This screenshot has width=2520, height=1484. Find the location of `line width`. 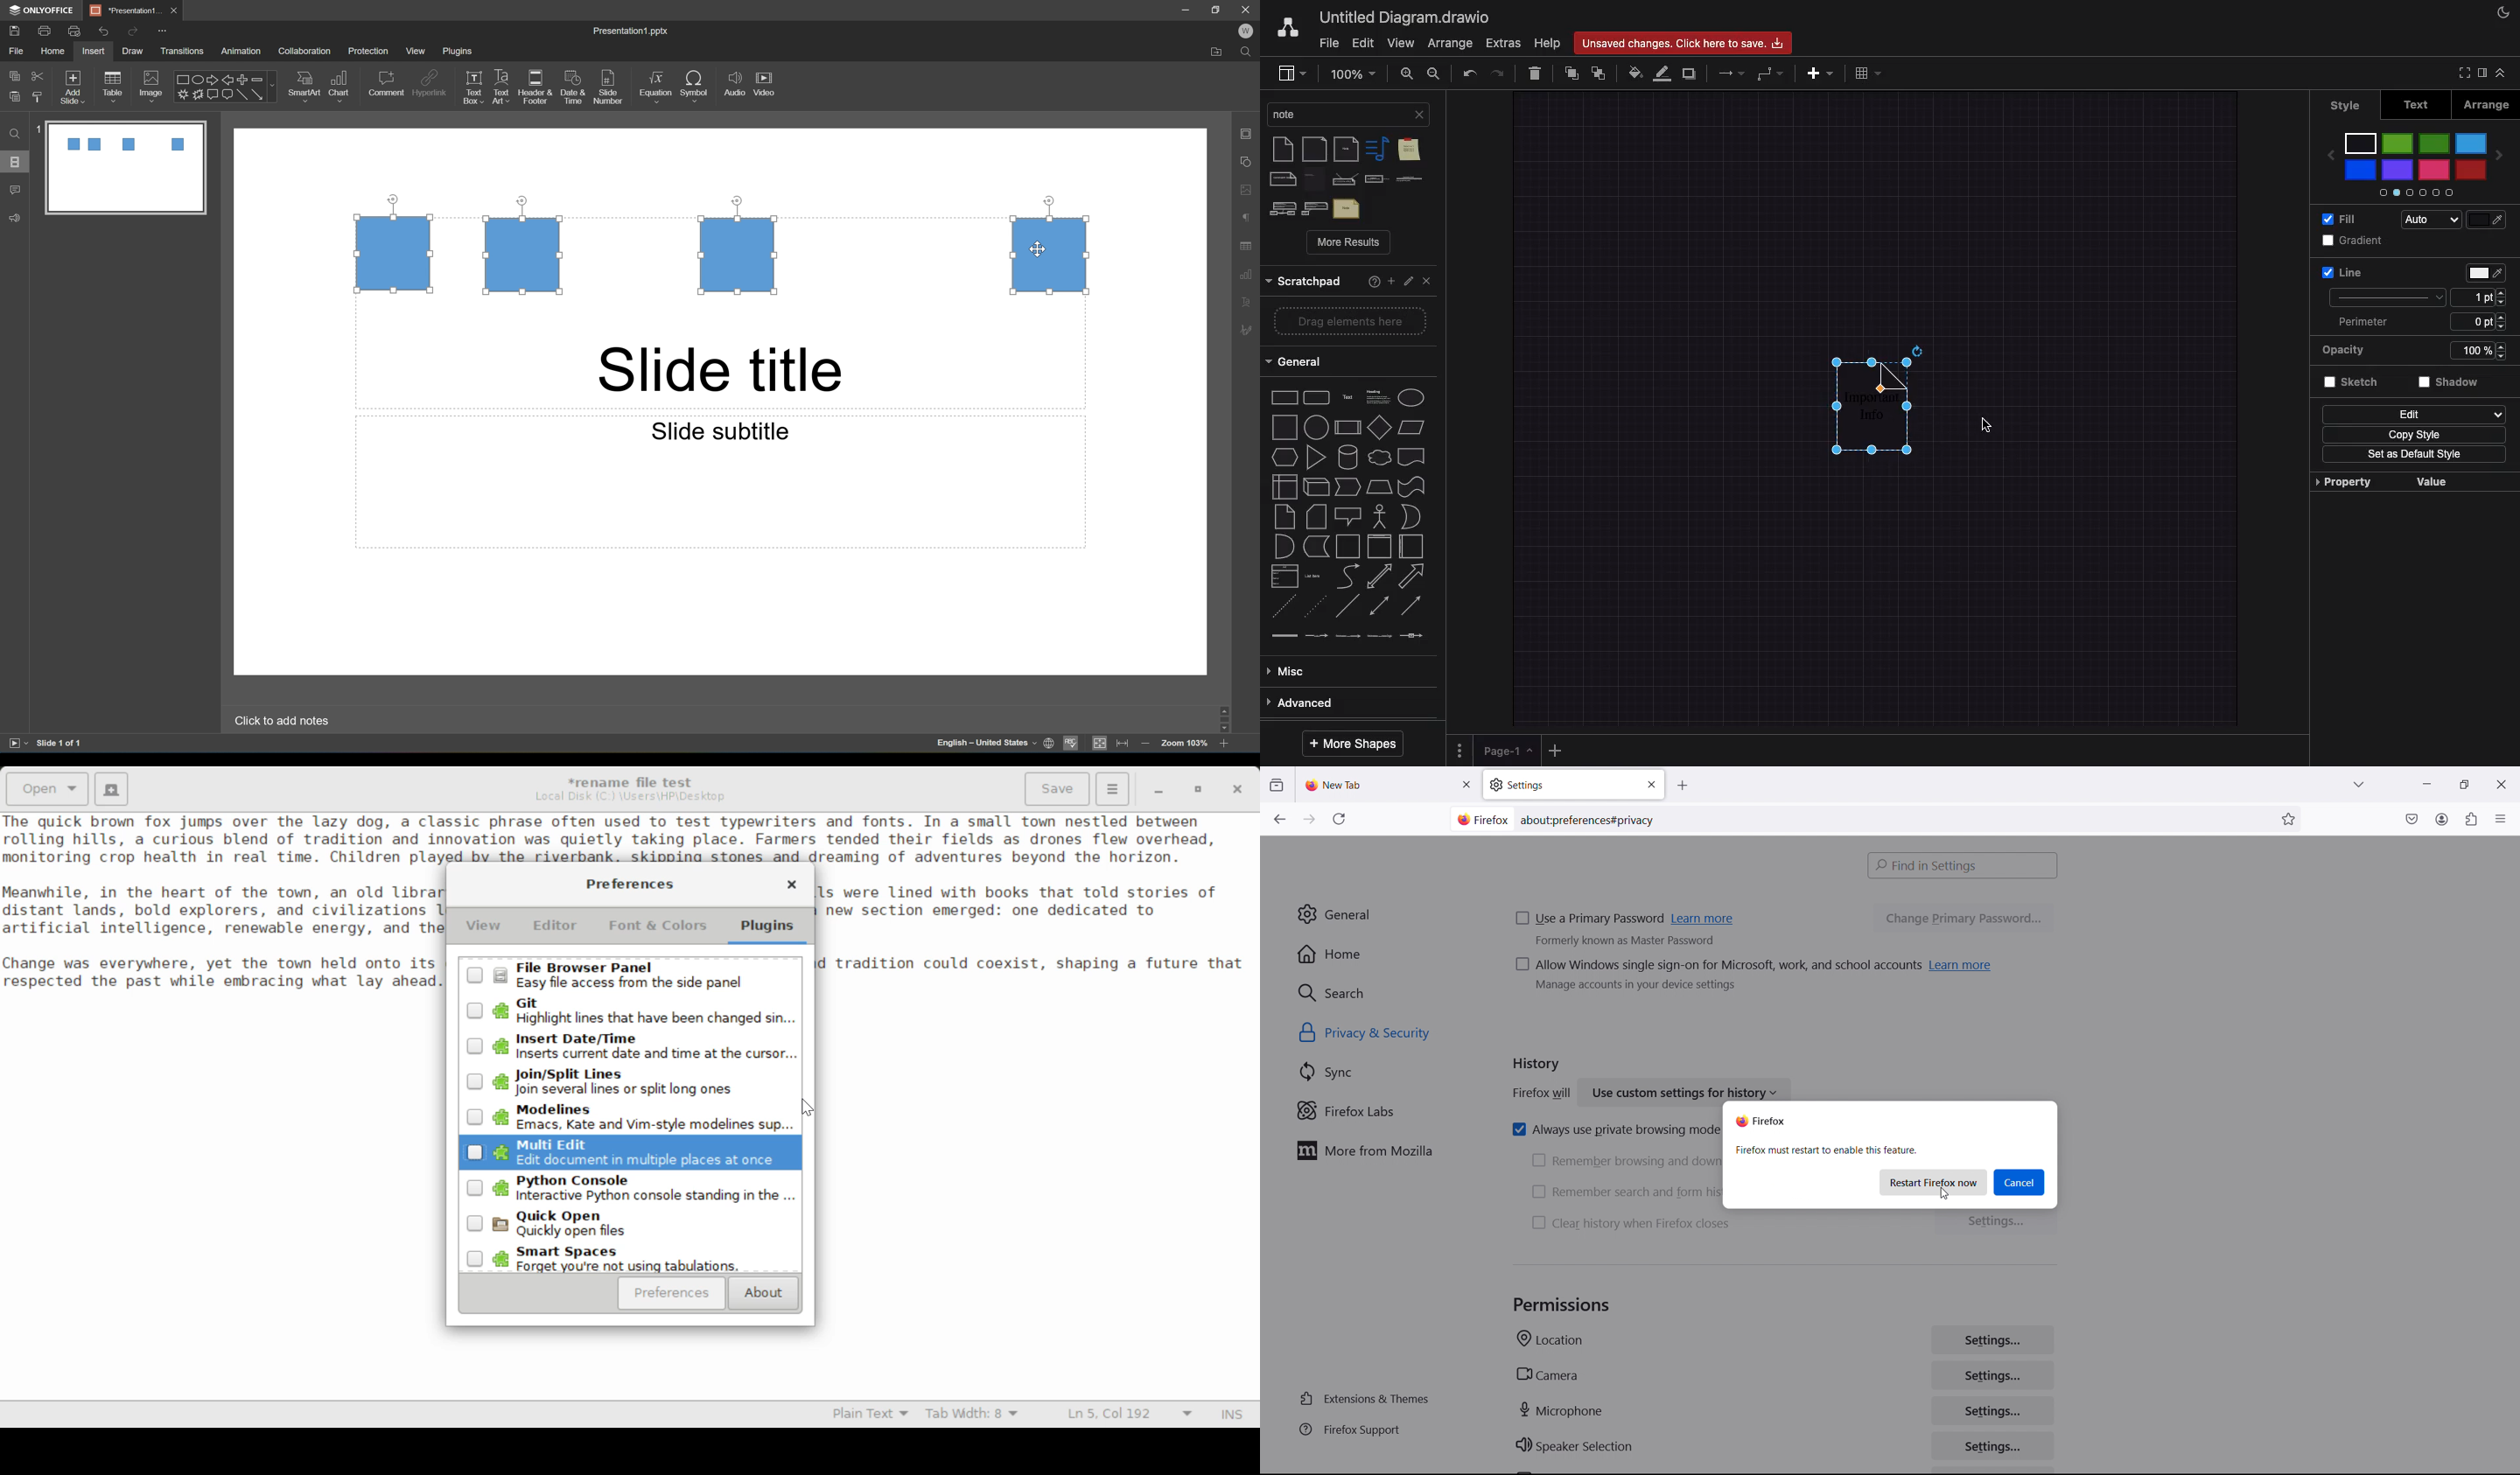

line width is located at coordinates (2473, 297).